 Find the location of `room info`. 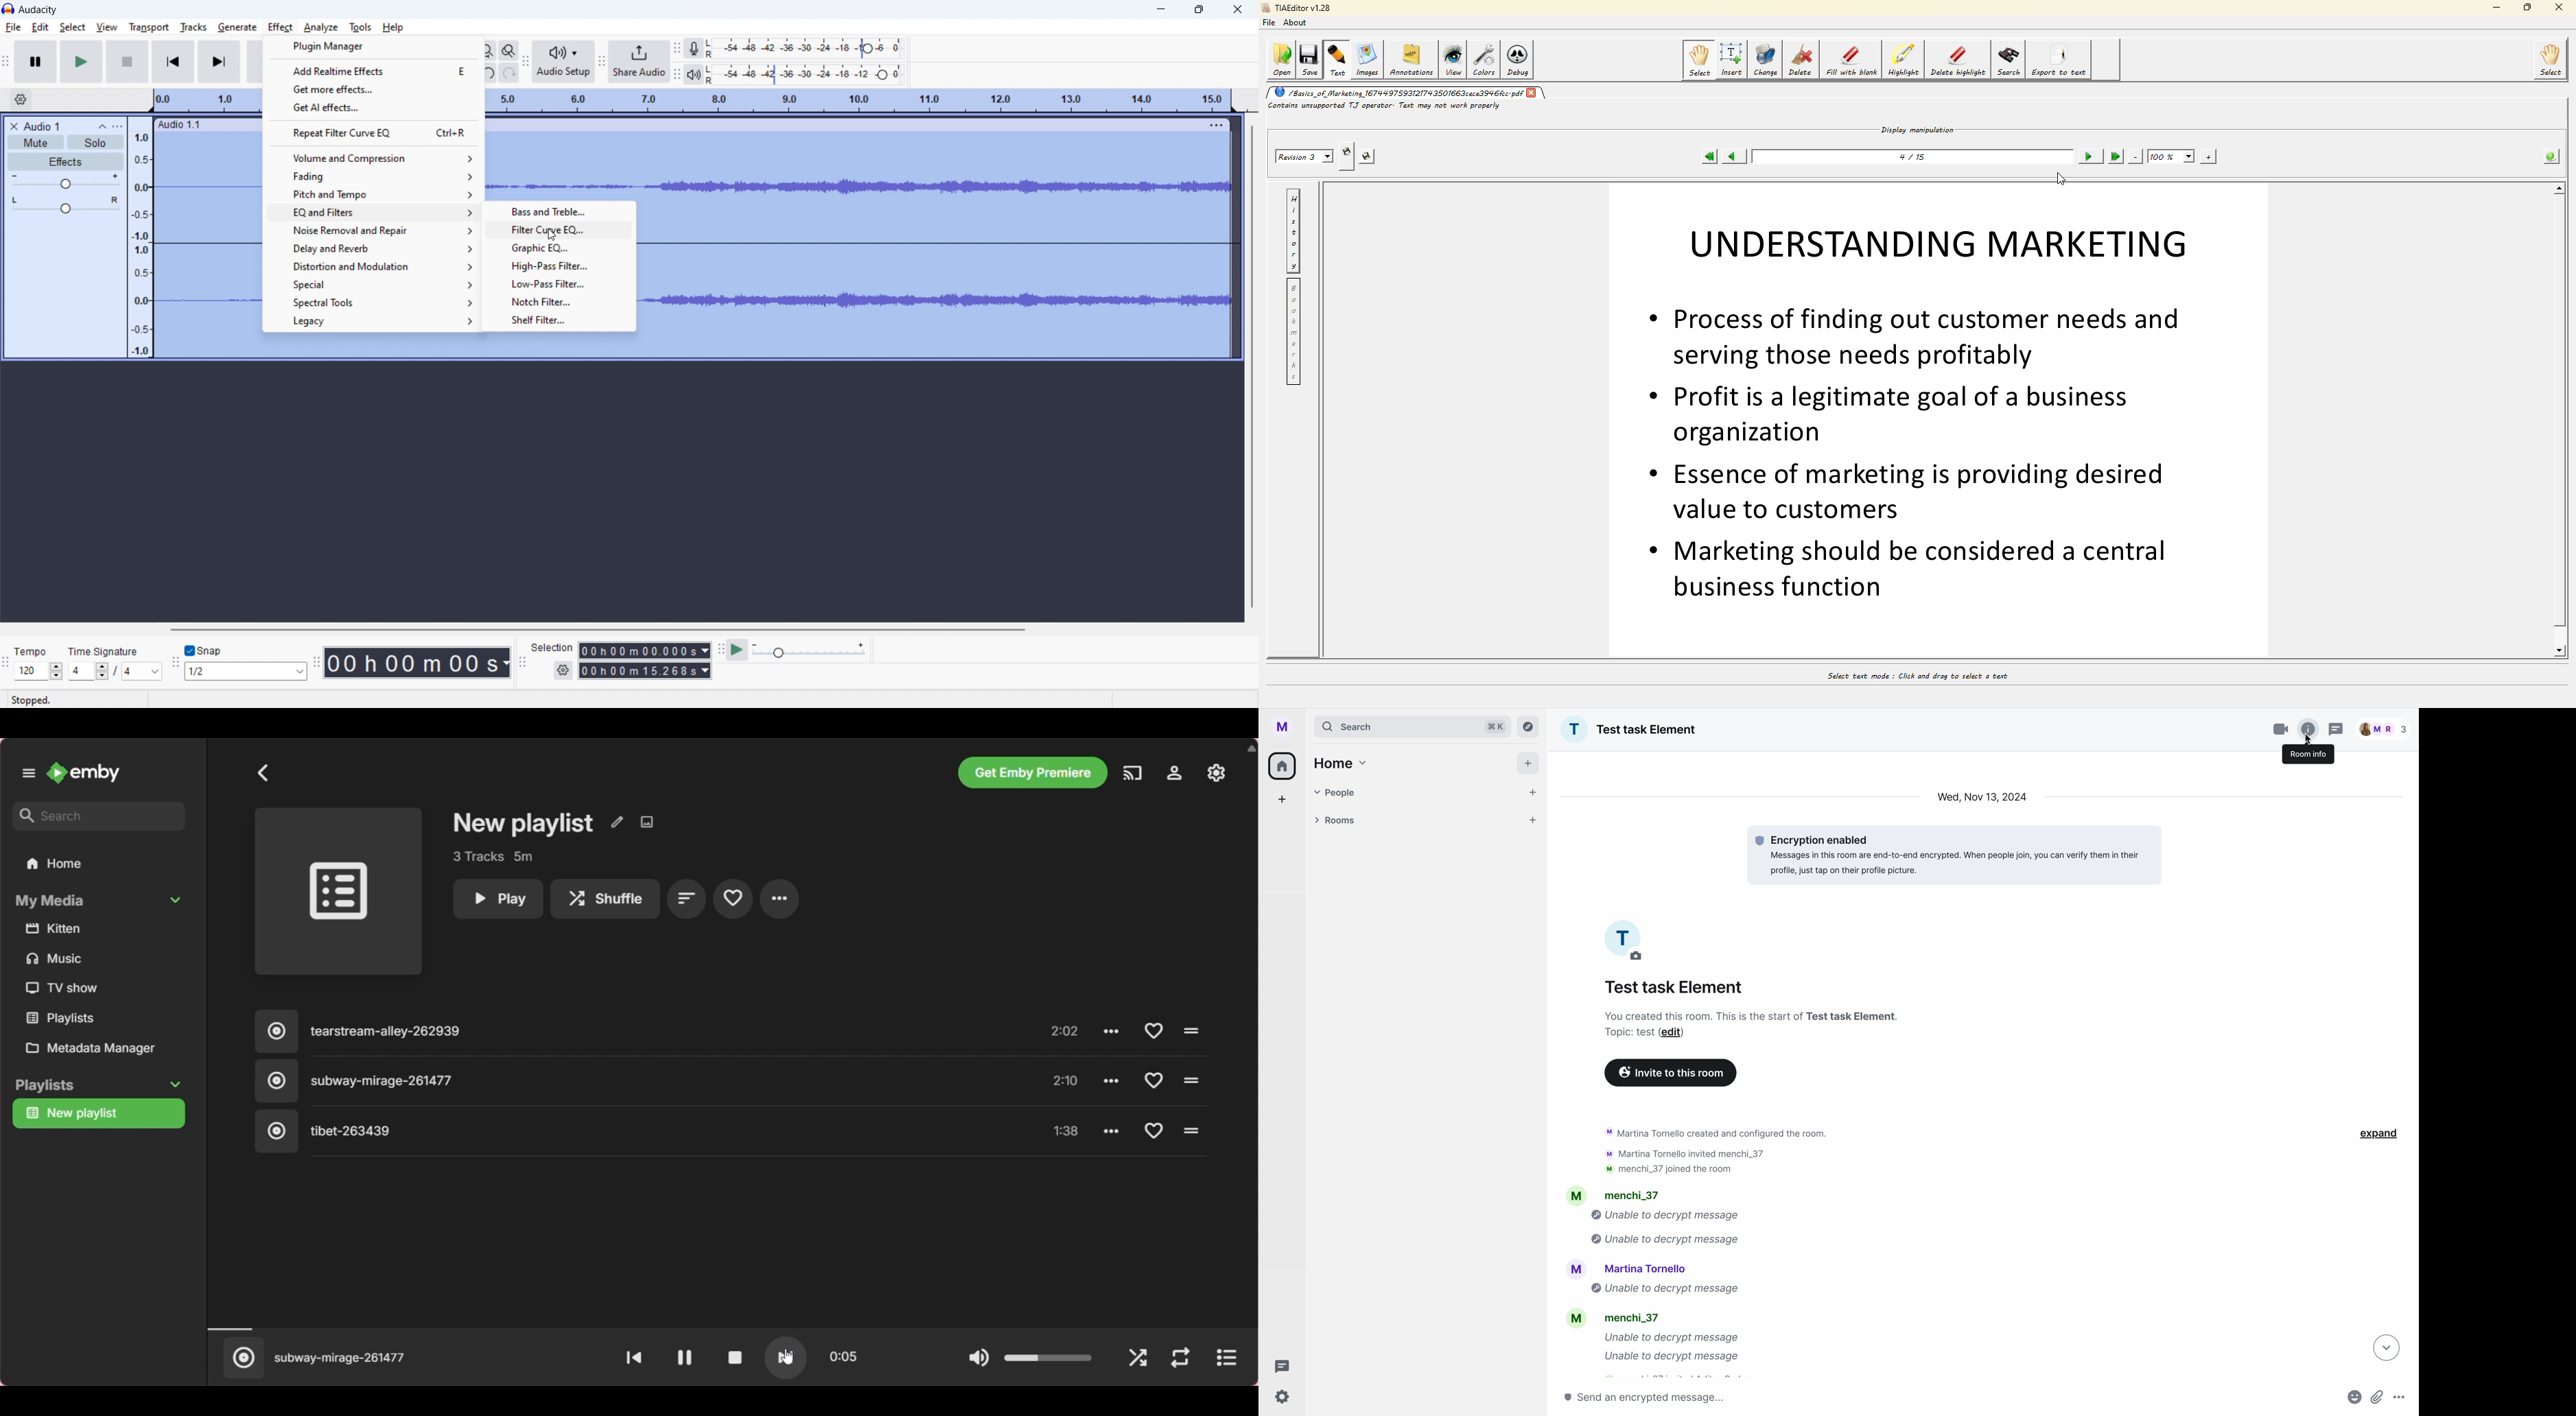

room info is located at coordinates (2308, 755).